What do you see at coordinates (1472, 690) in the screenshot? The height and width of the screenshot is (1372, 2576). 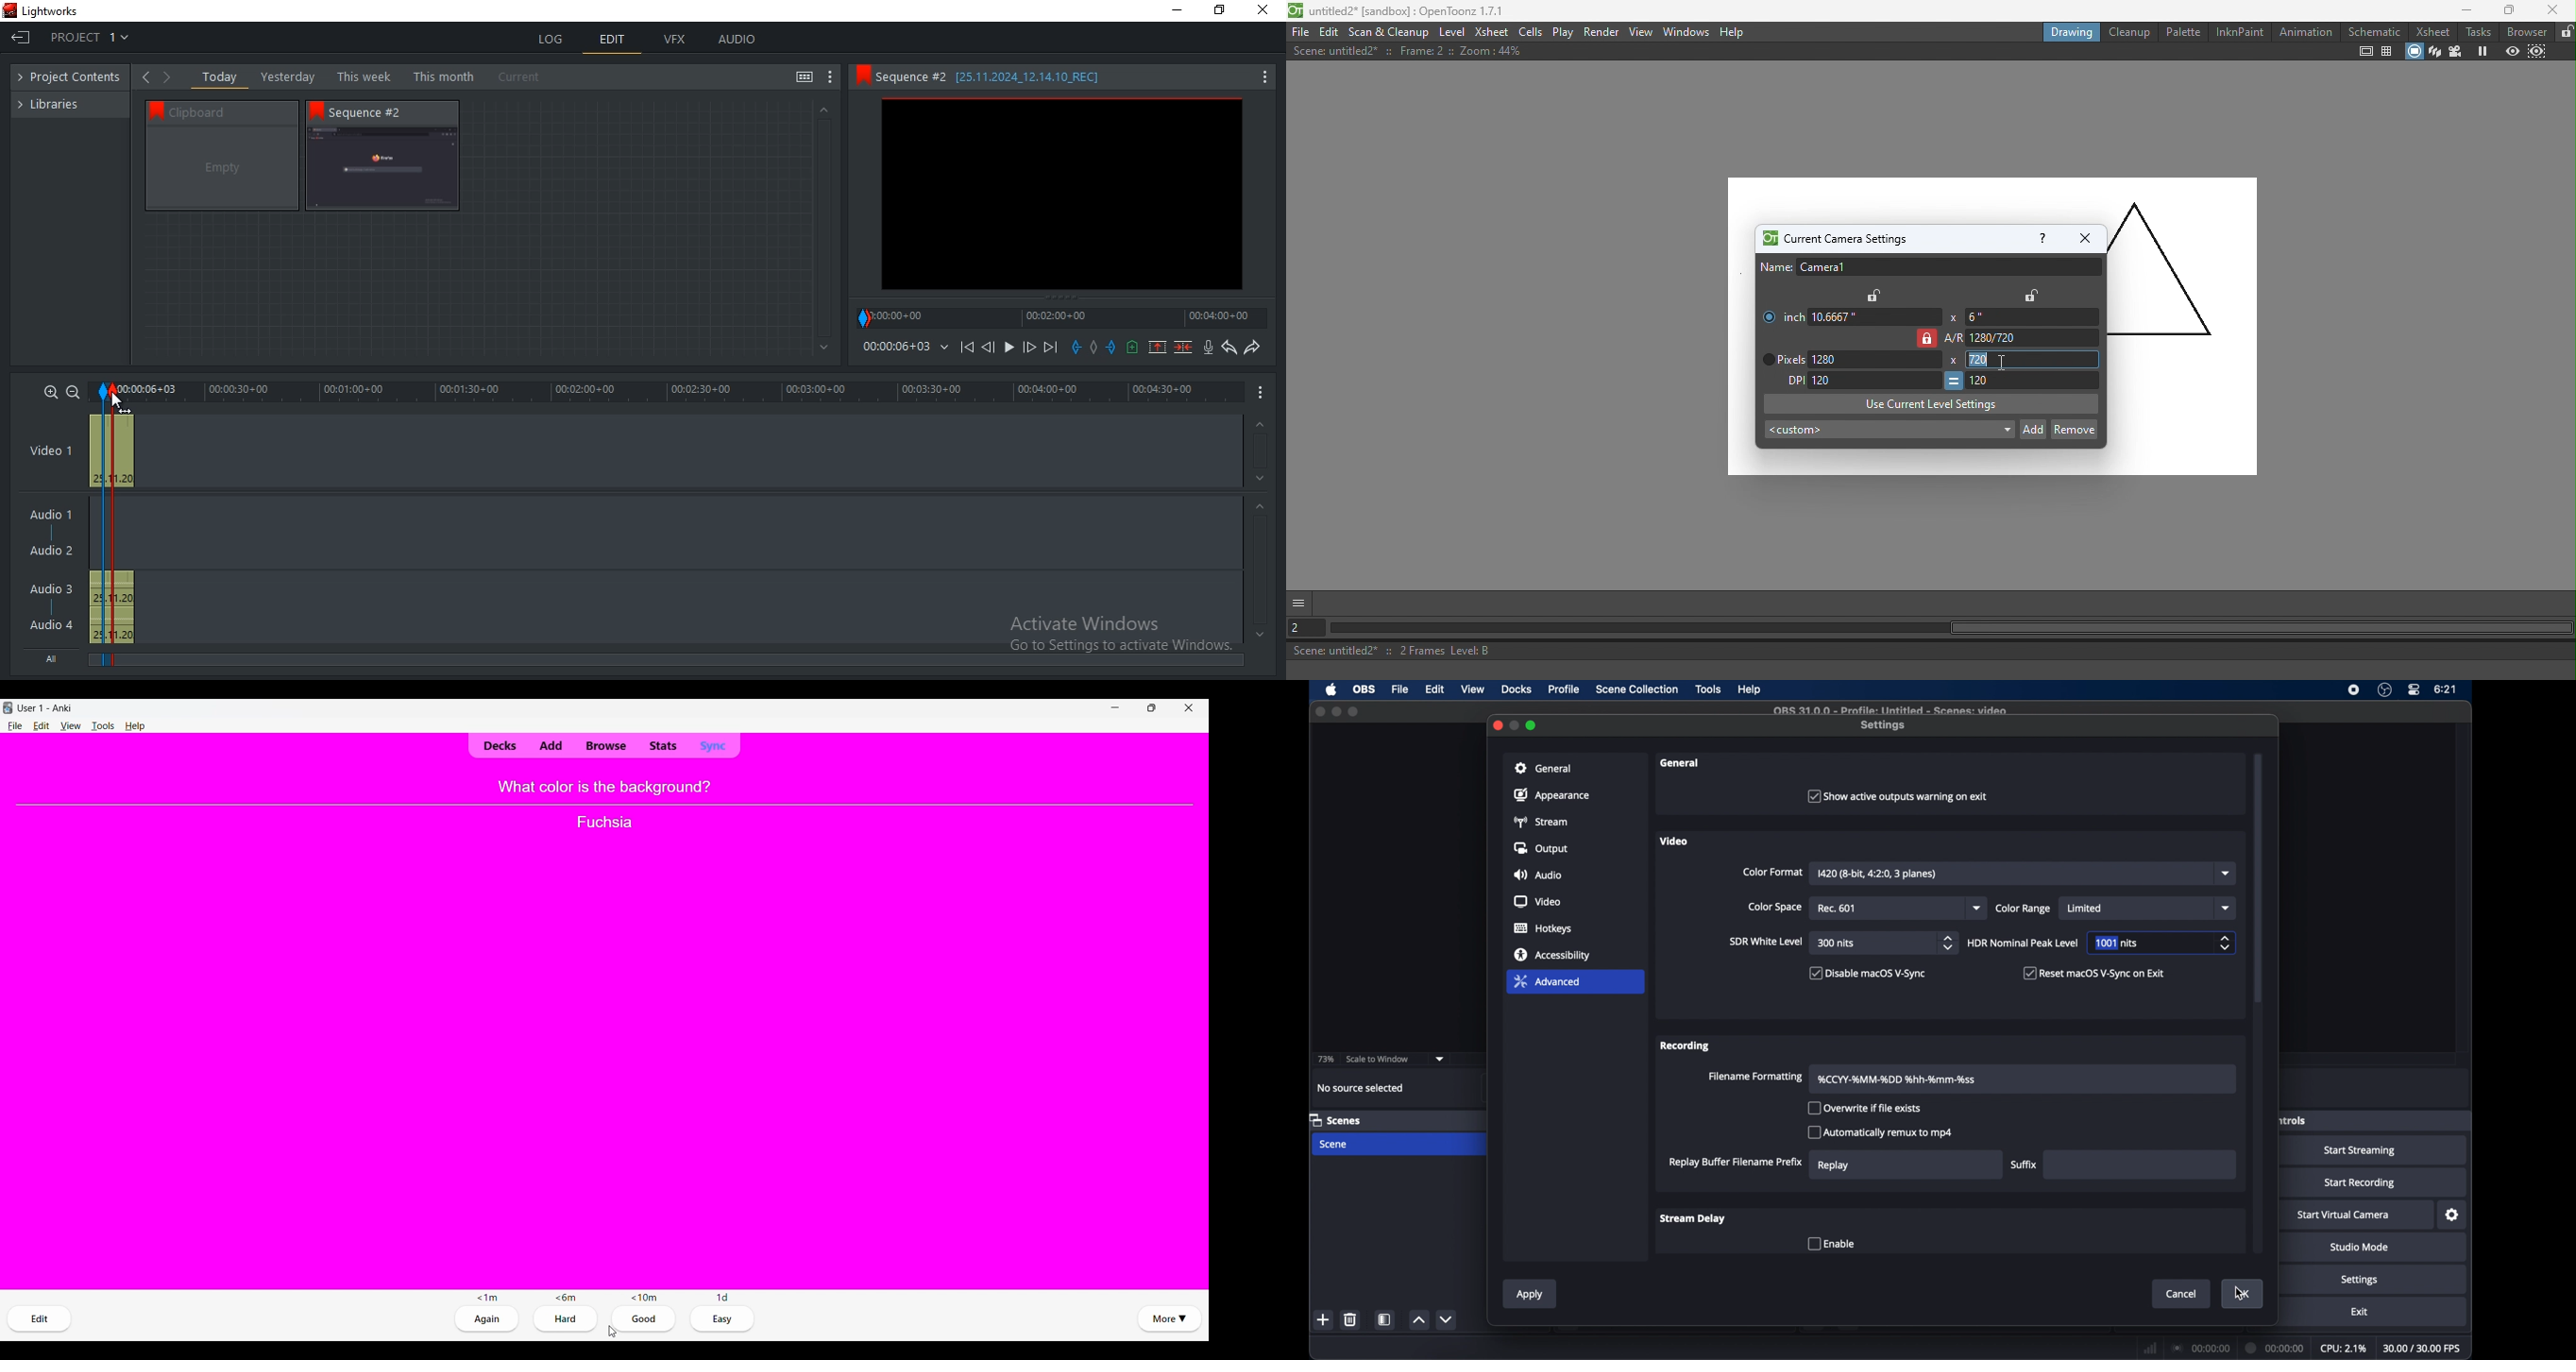 I see `view` at bounding box center [1472, 690].